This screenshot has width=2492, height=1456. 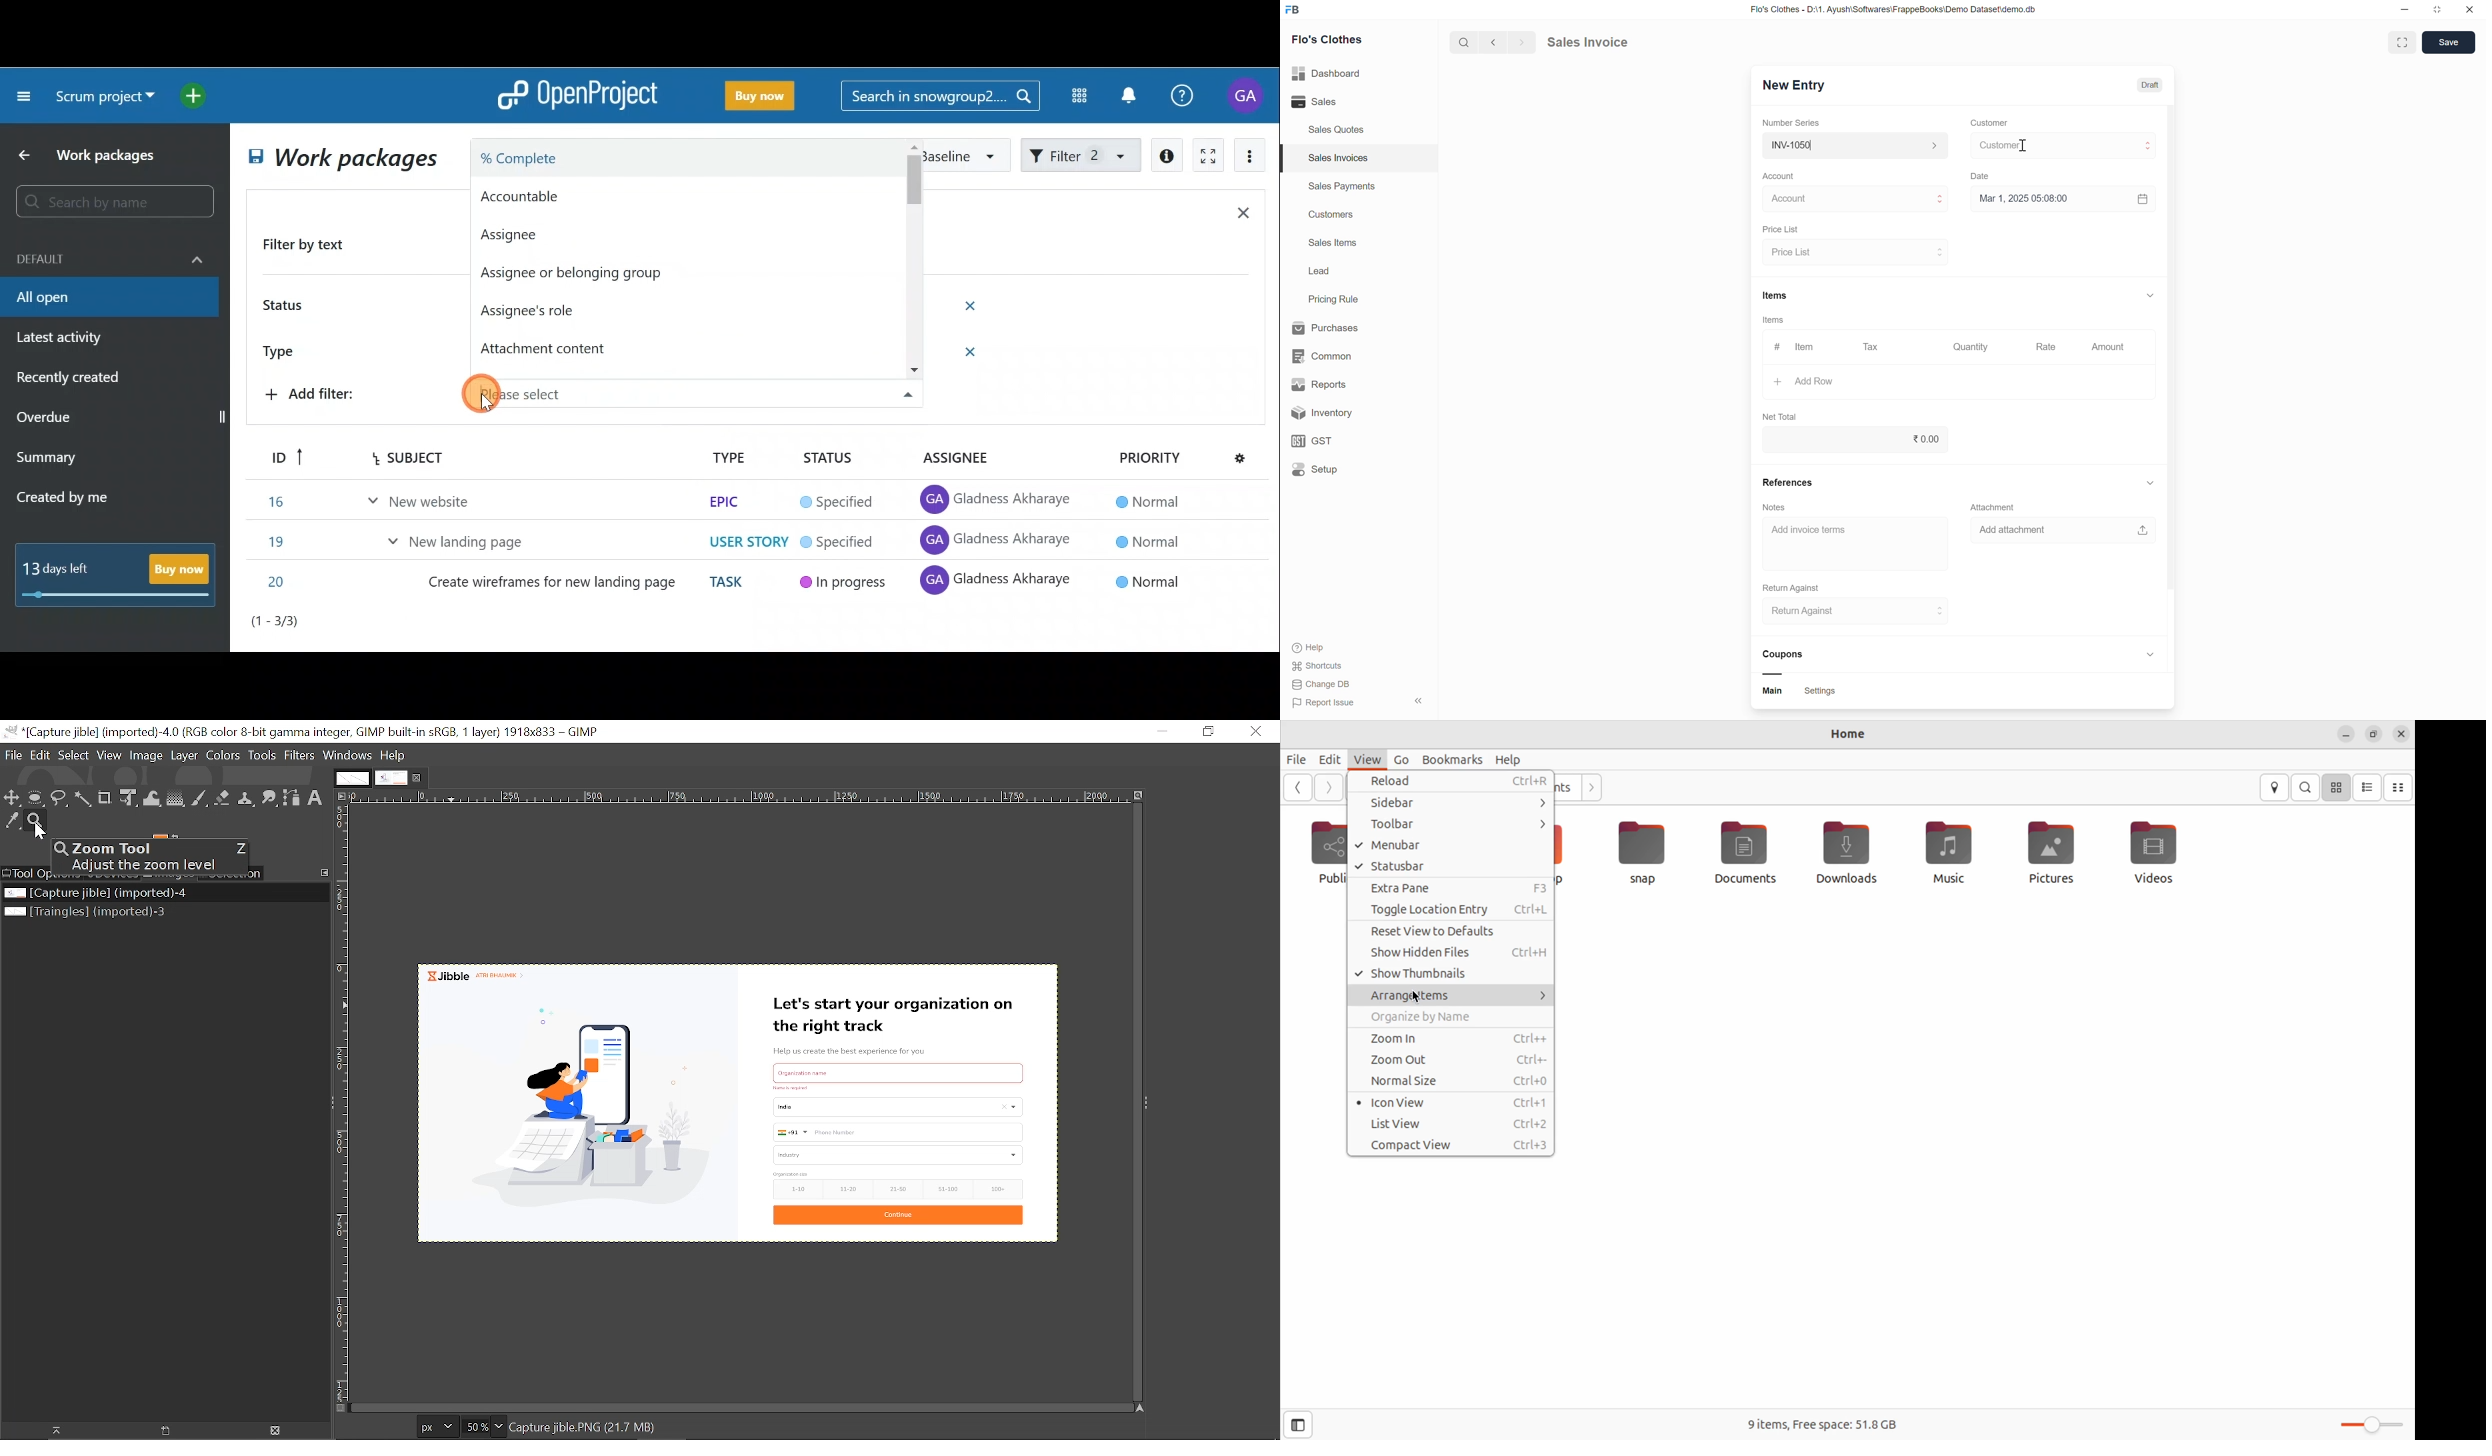 What do you see at coordinates (279, 582) in the screenshot?
I see `20` at bounding box center [279, 582].